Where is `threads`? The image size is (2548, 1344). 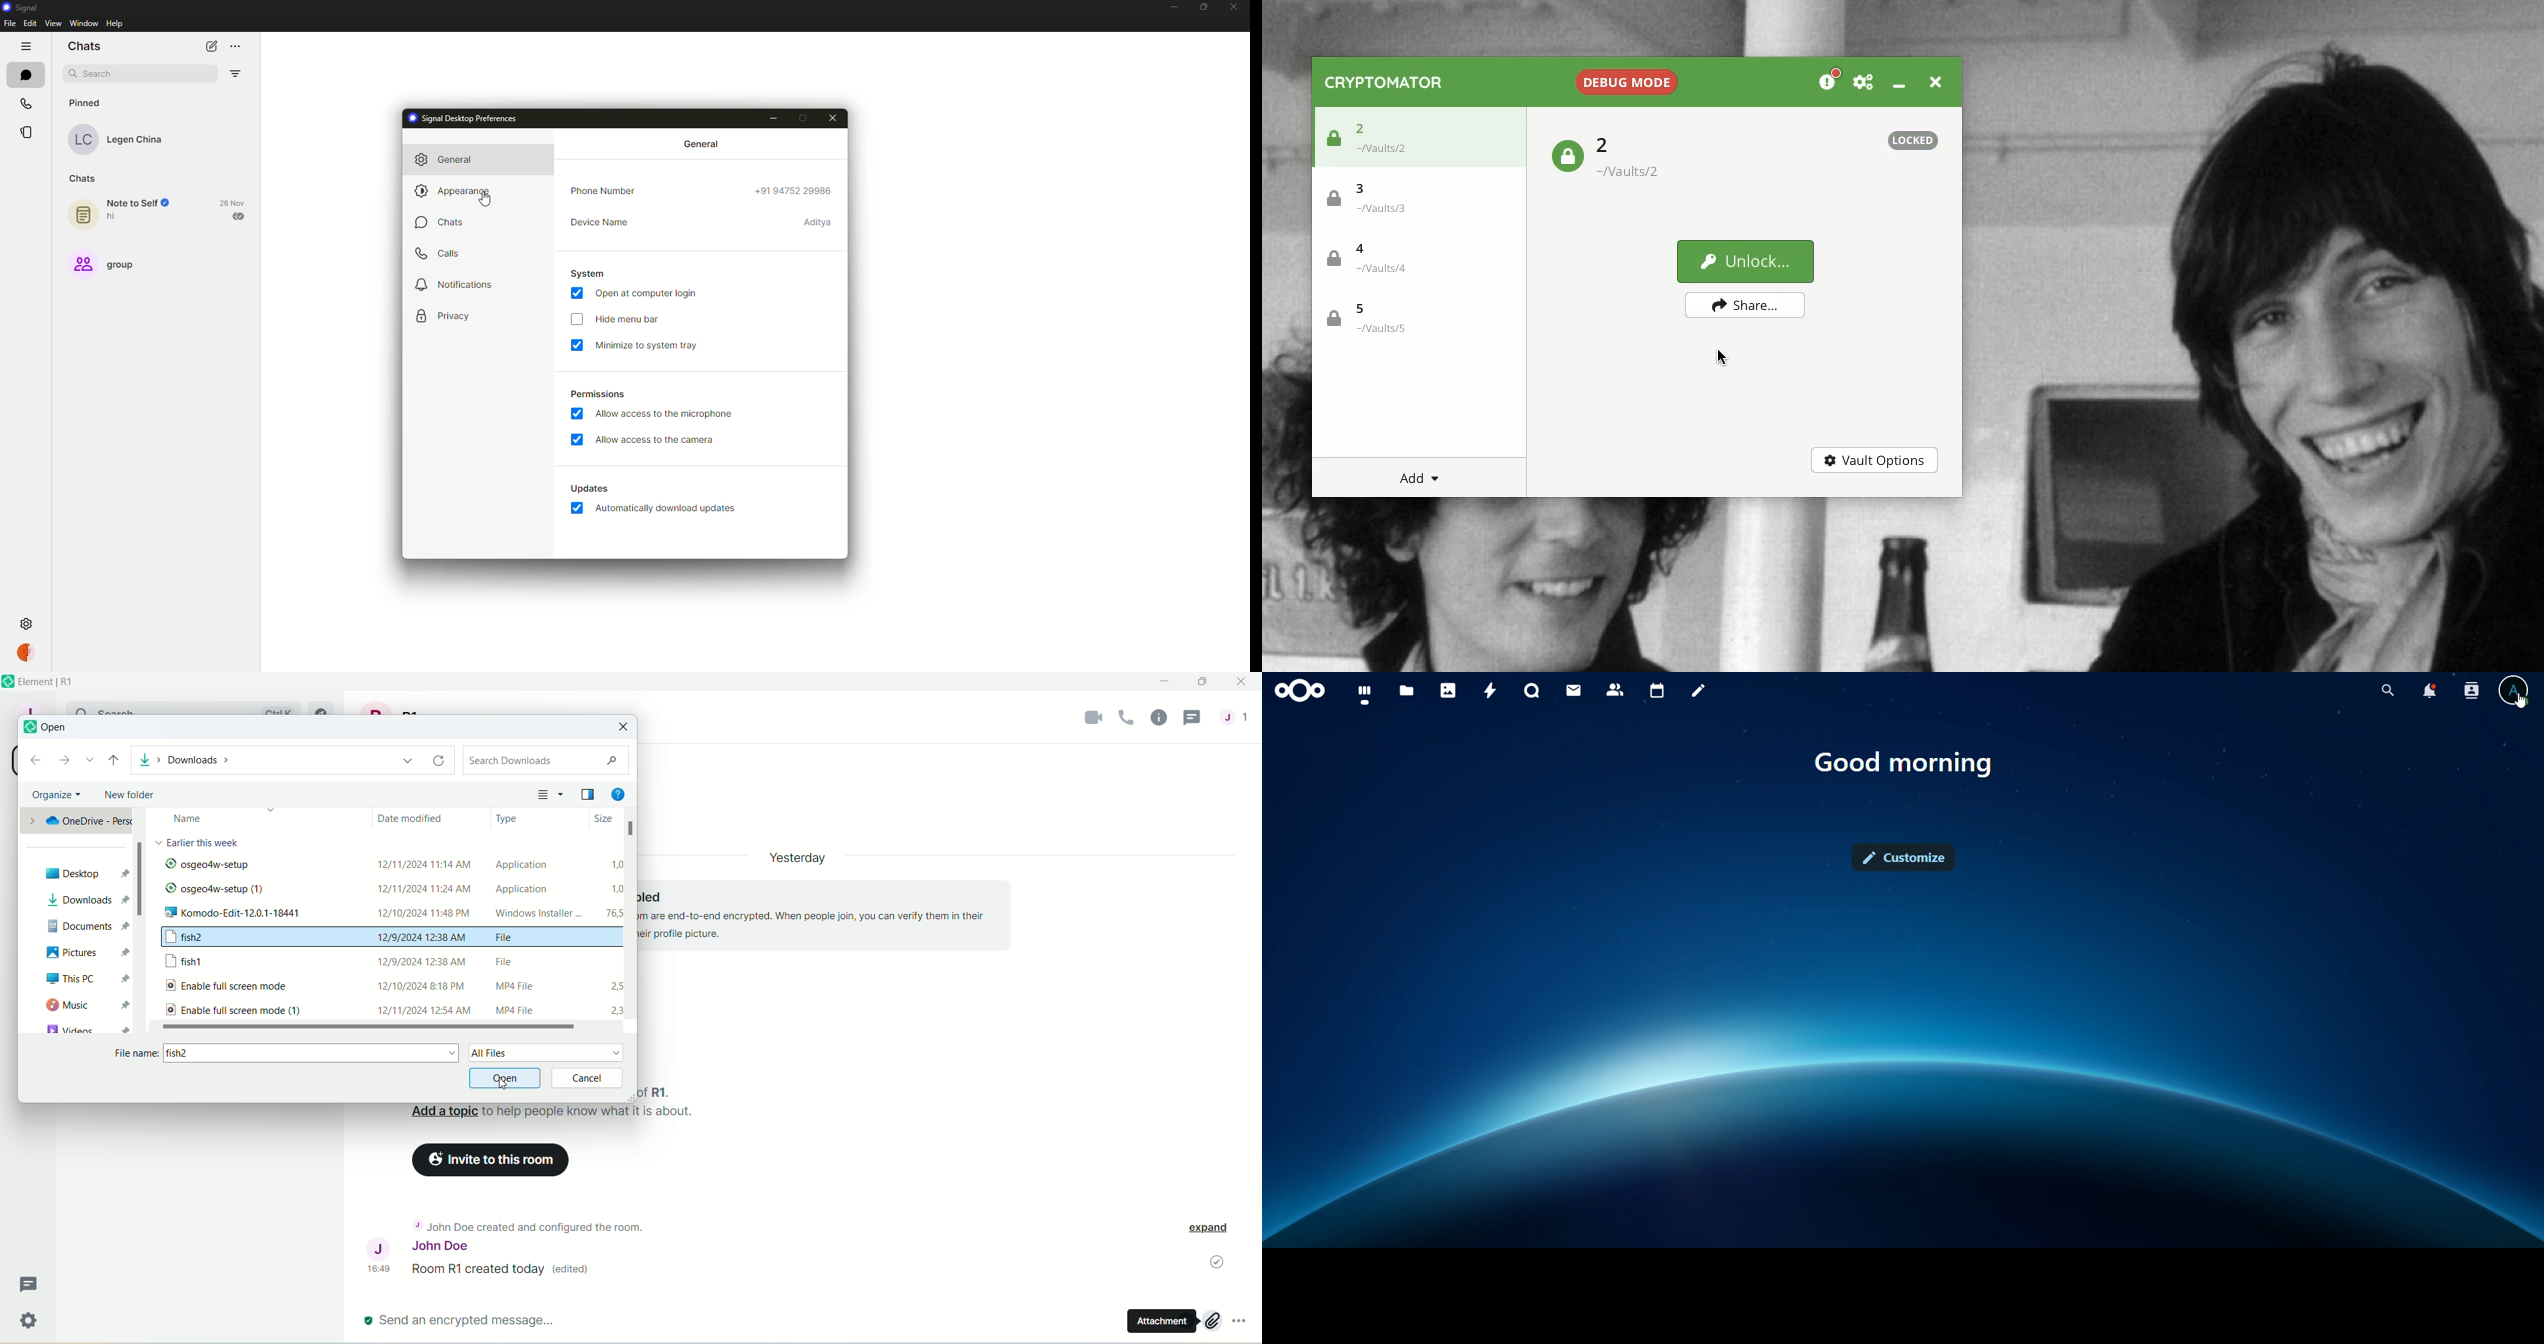
threads is located at coordinates (1196, 717).